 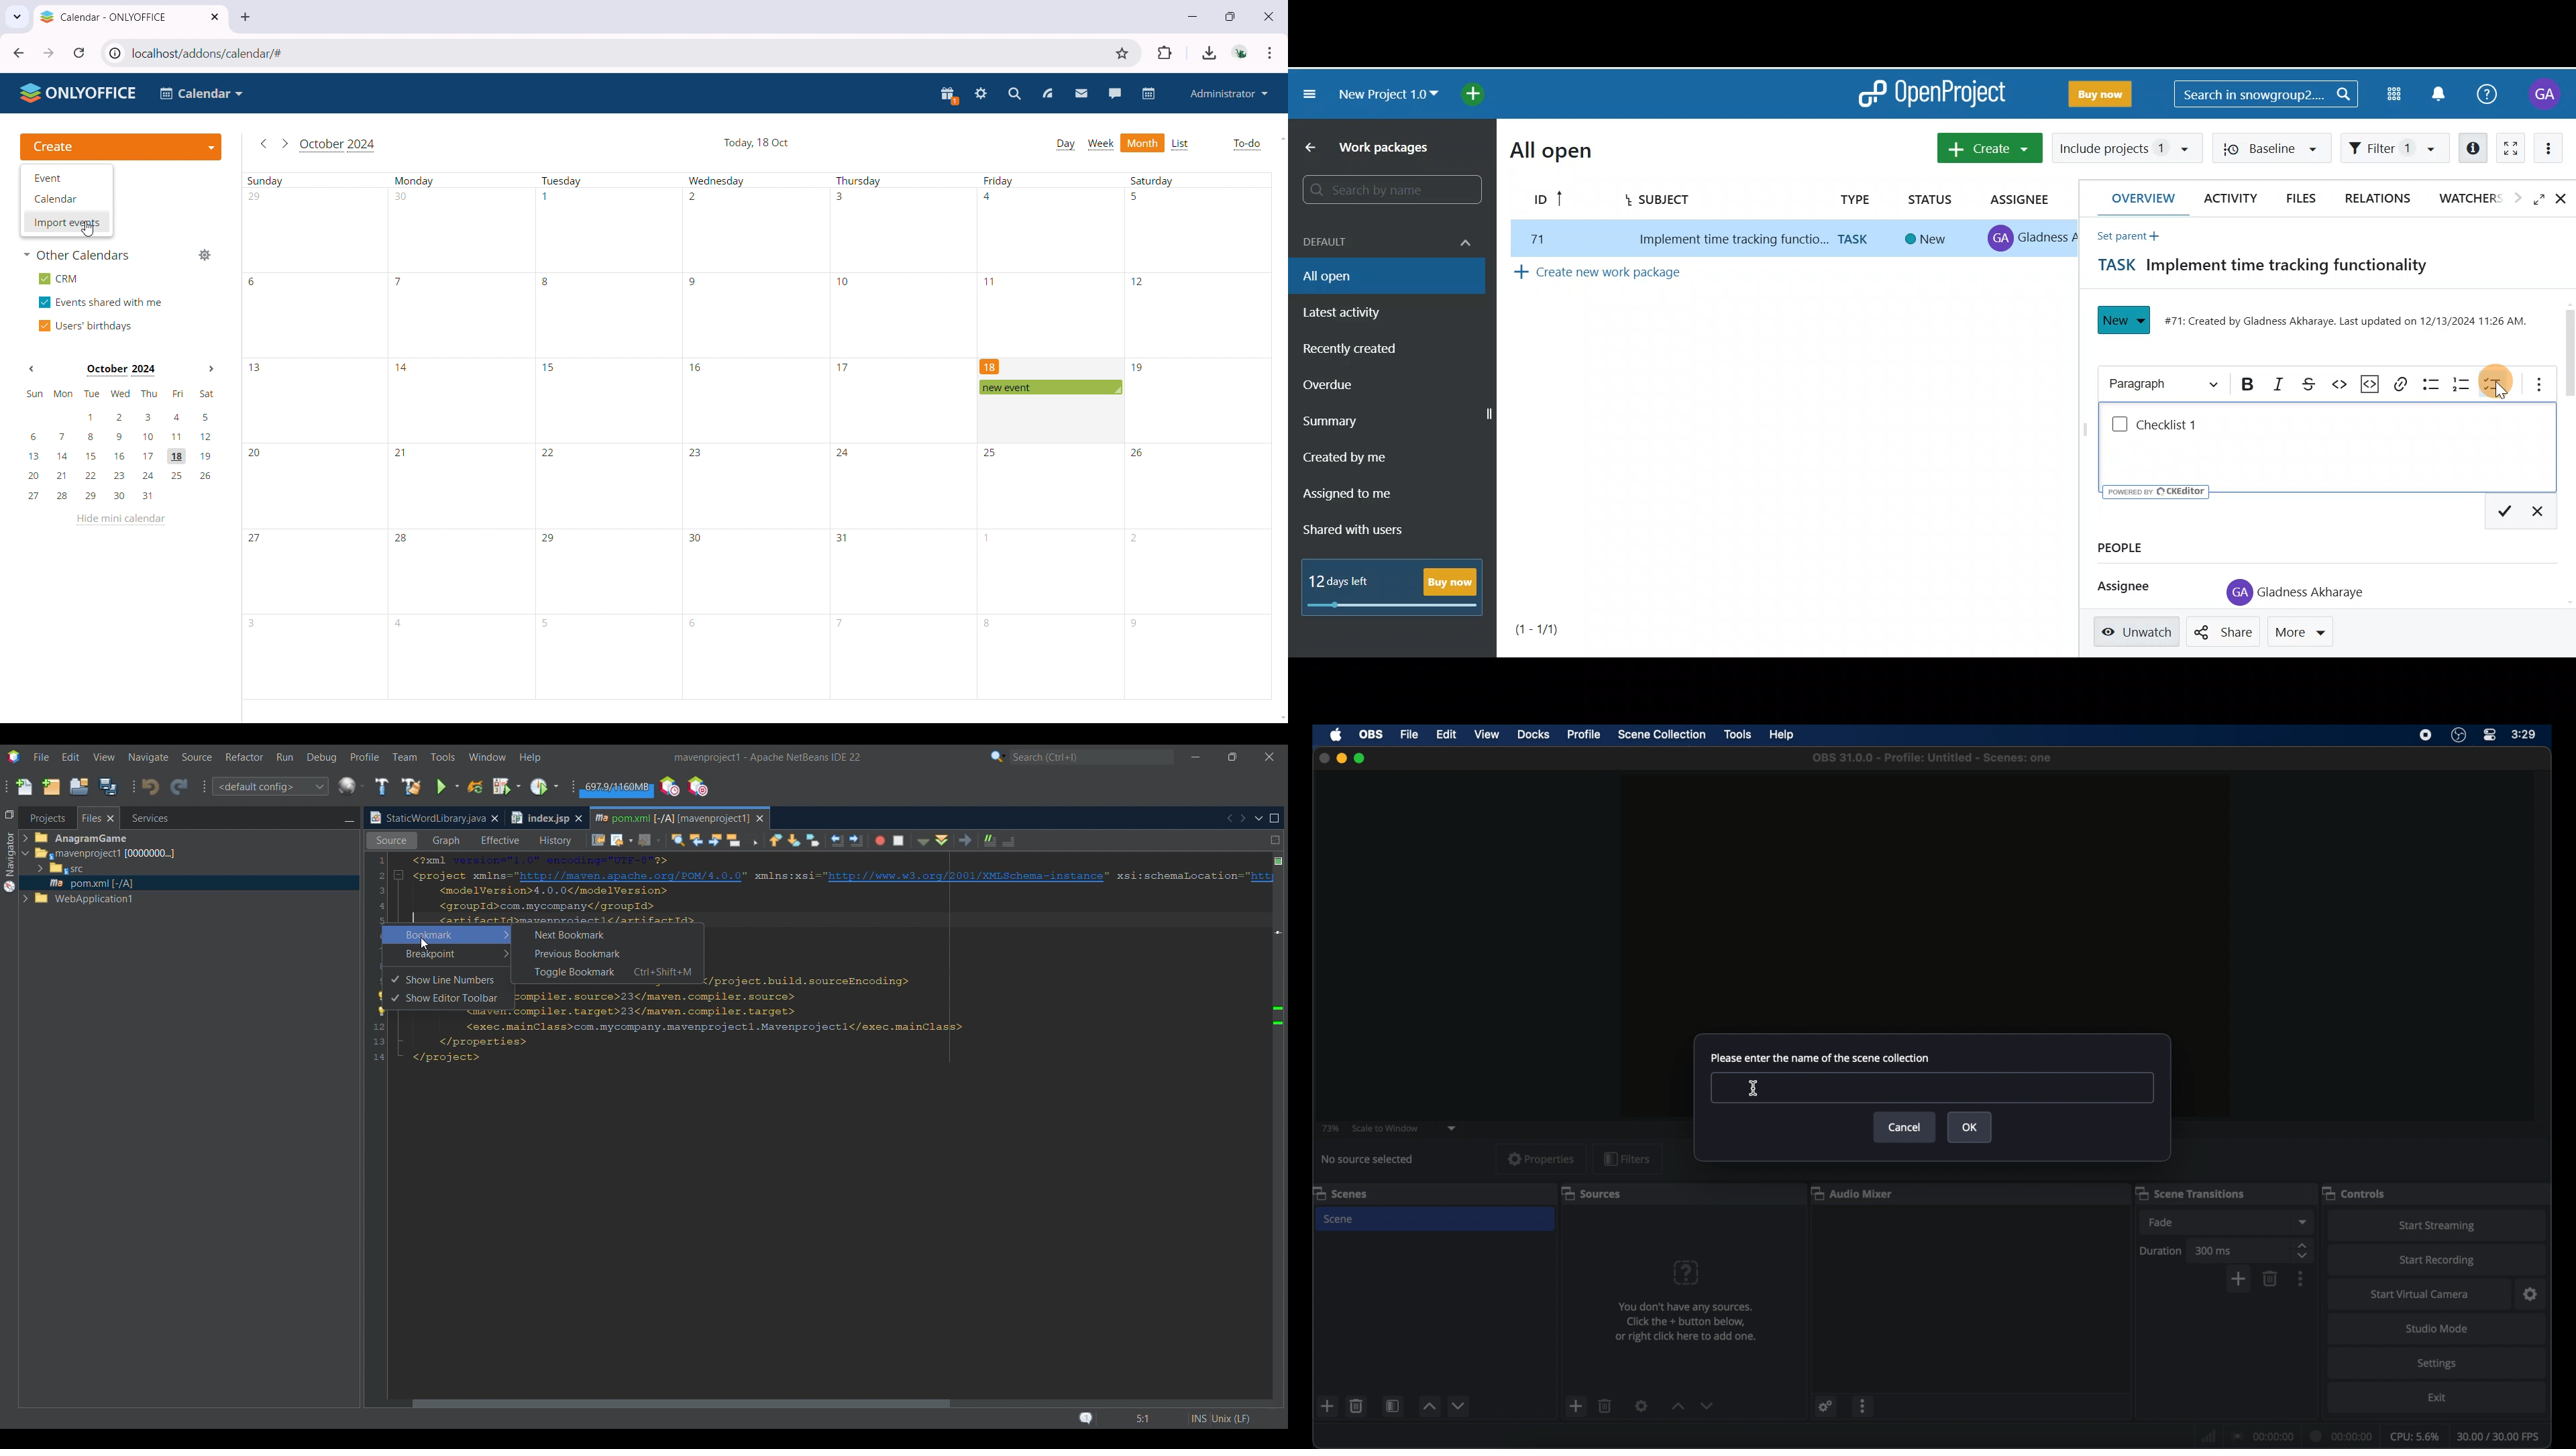 I want to click on Italic, so click(x=2277, y=383).